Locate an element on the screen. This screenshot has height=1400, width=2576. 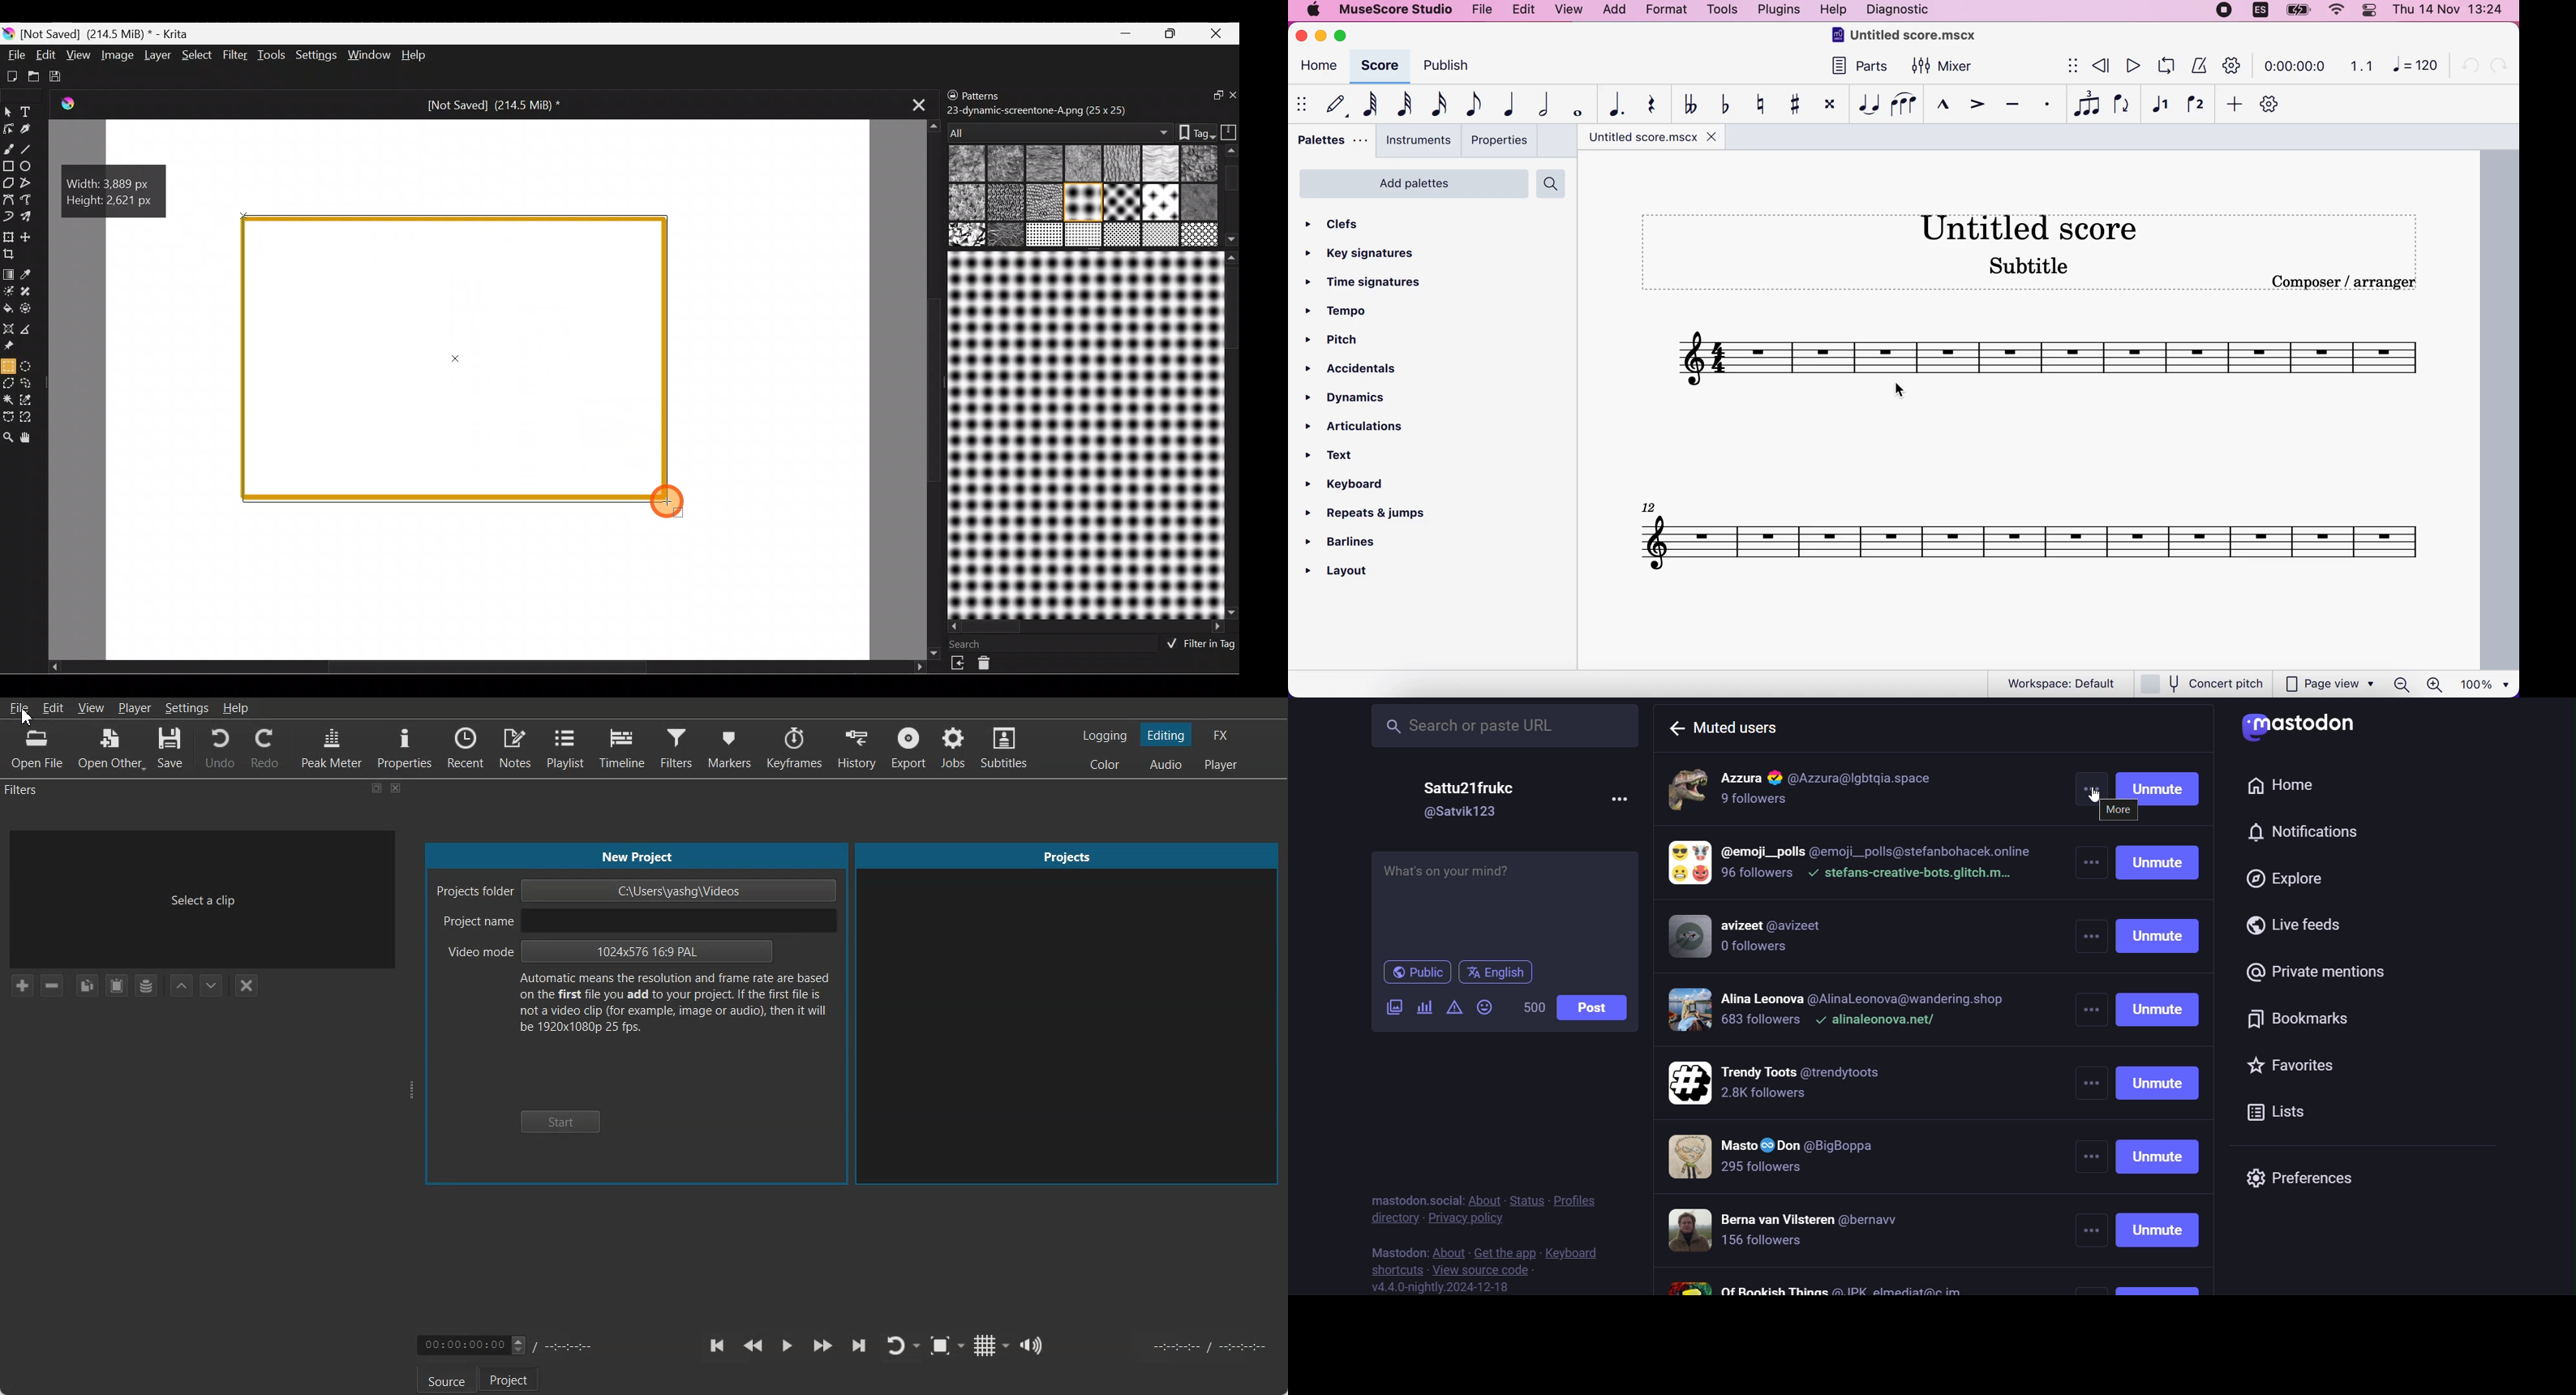
text is located at coordinates (1335, 457).